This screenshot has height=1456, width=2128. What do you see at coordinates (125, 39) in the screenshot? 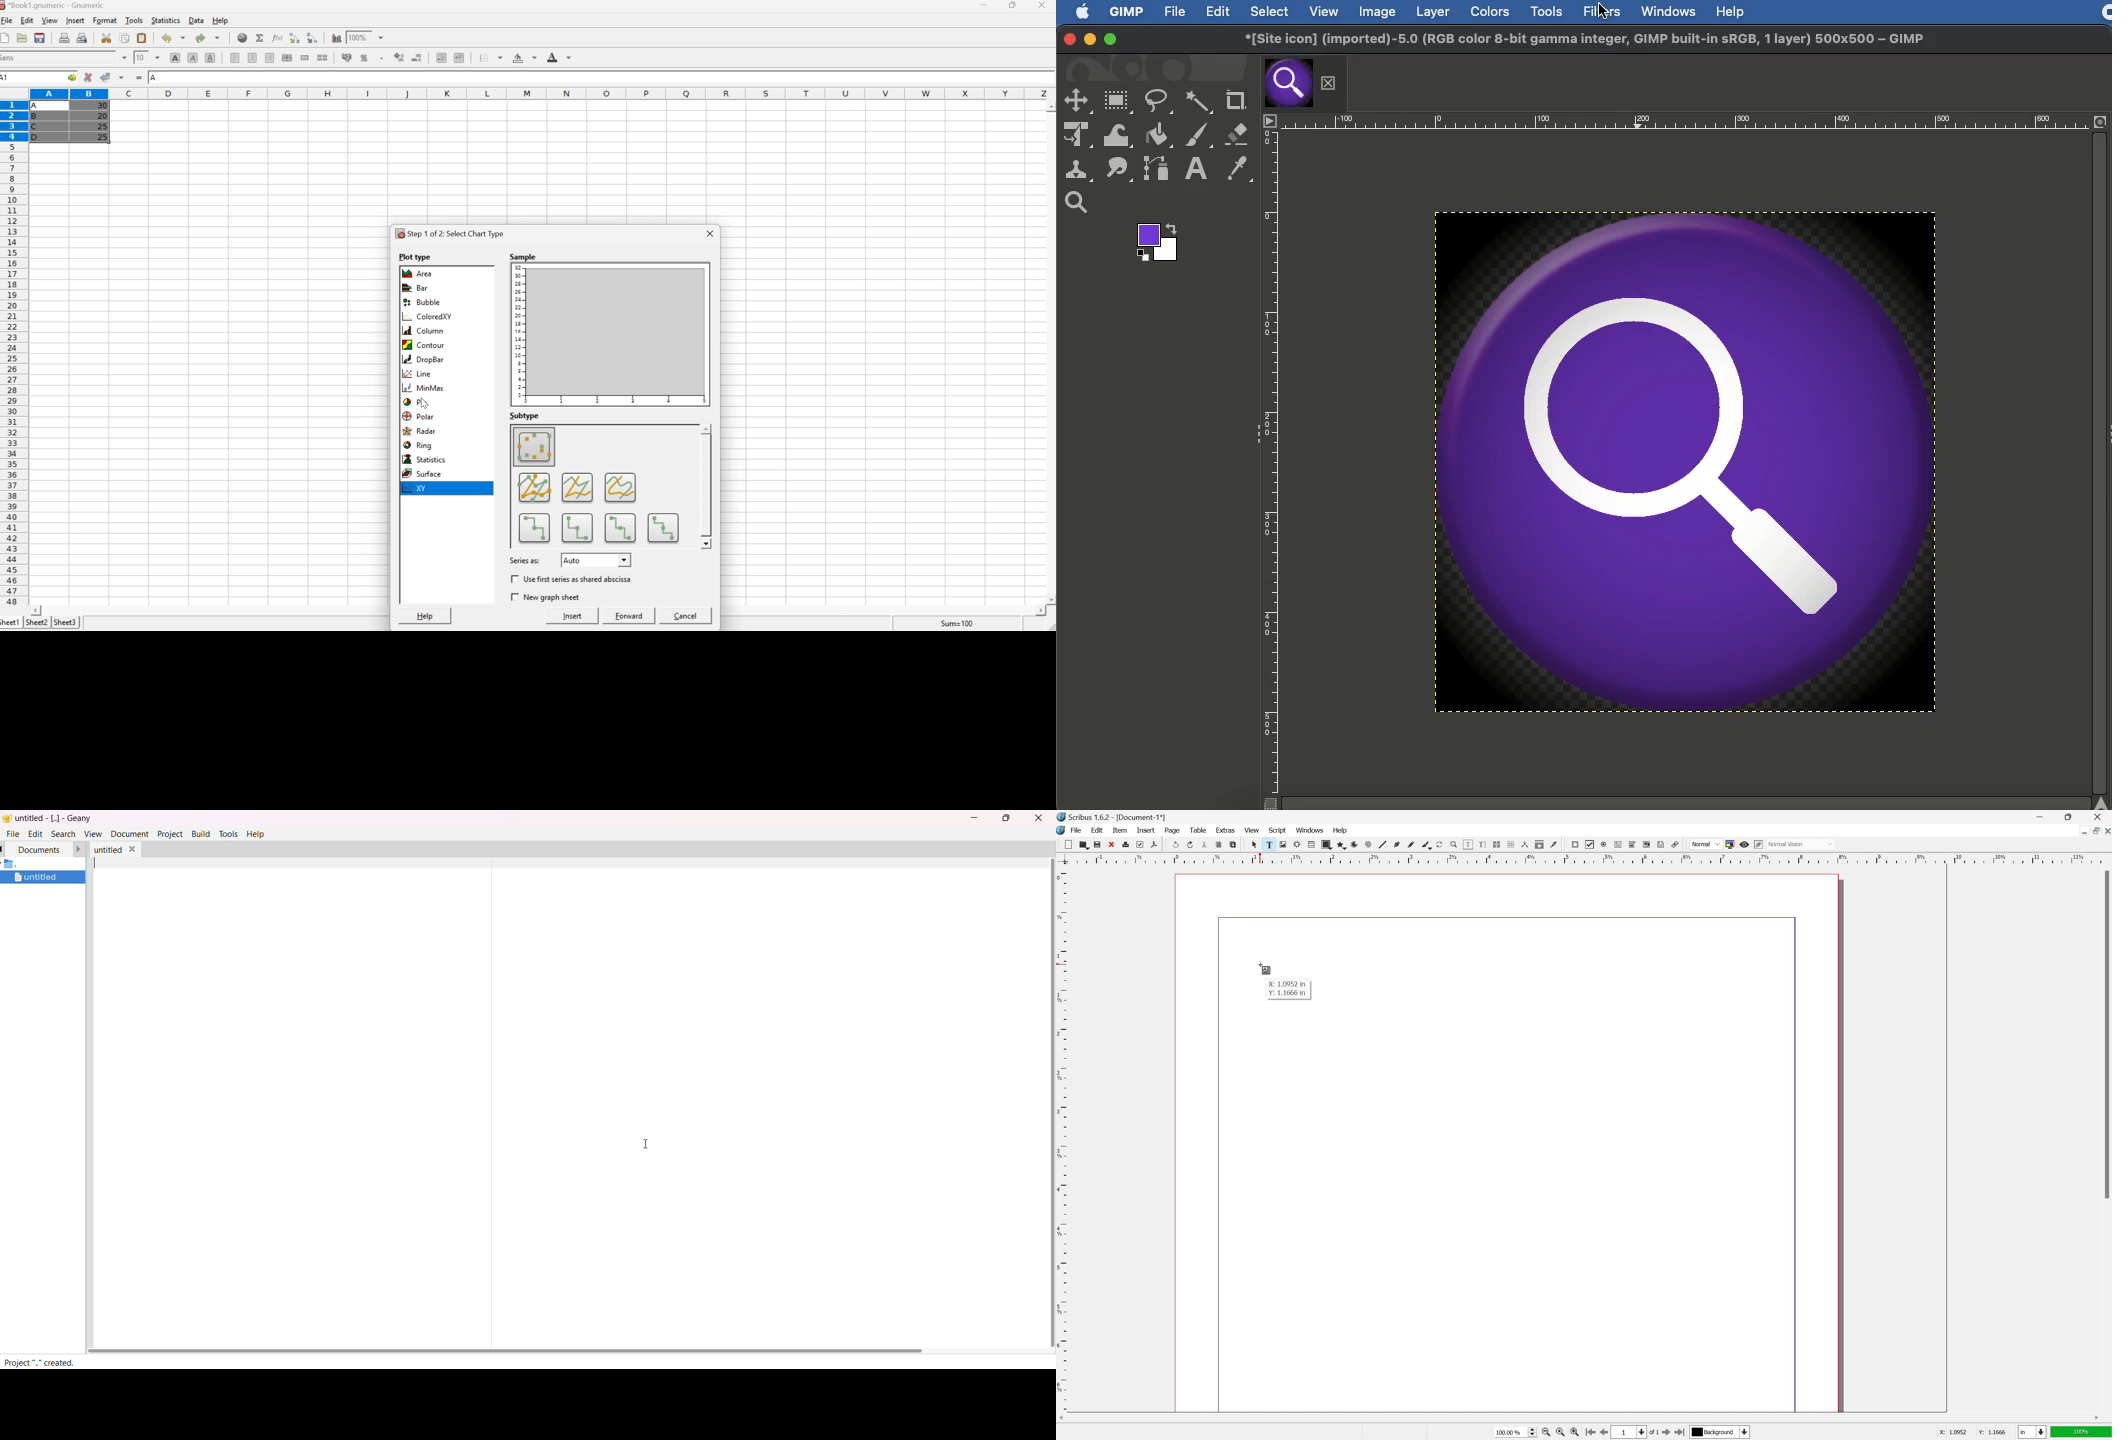
I see `Copy the selection` at bounding box center [125, 39].